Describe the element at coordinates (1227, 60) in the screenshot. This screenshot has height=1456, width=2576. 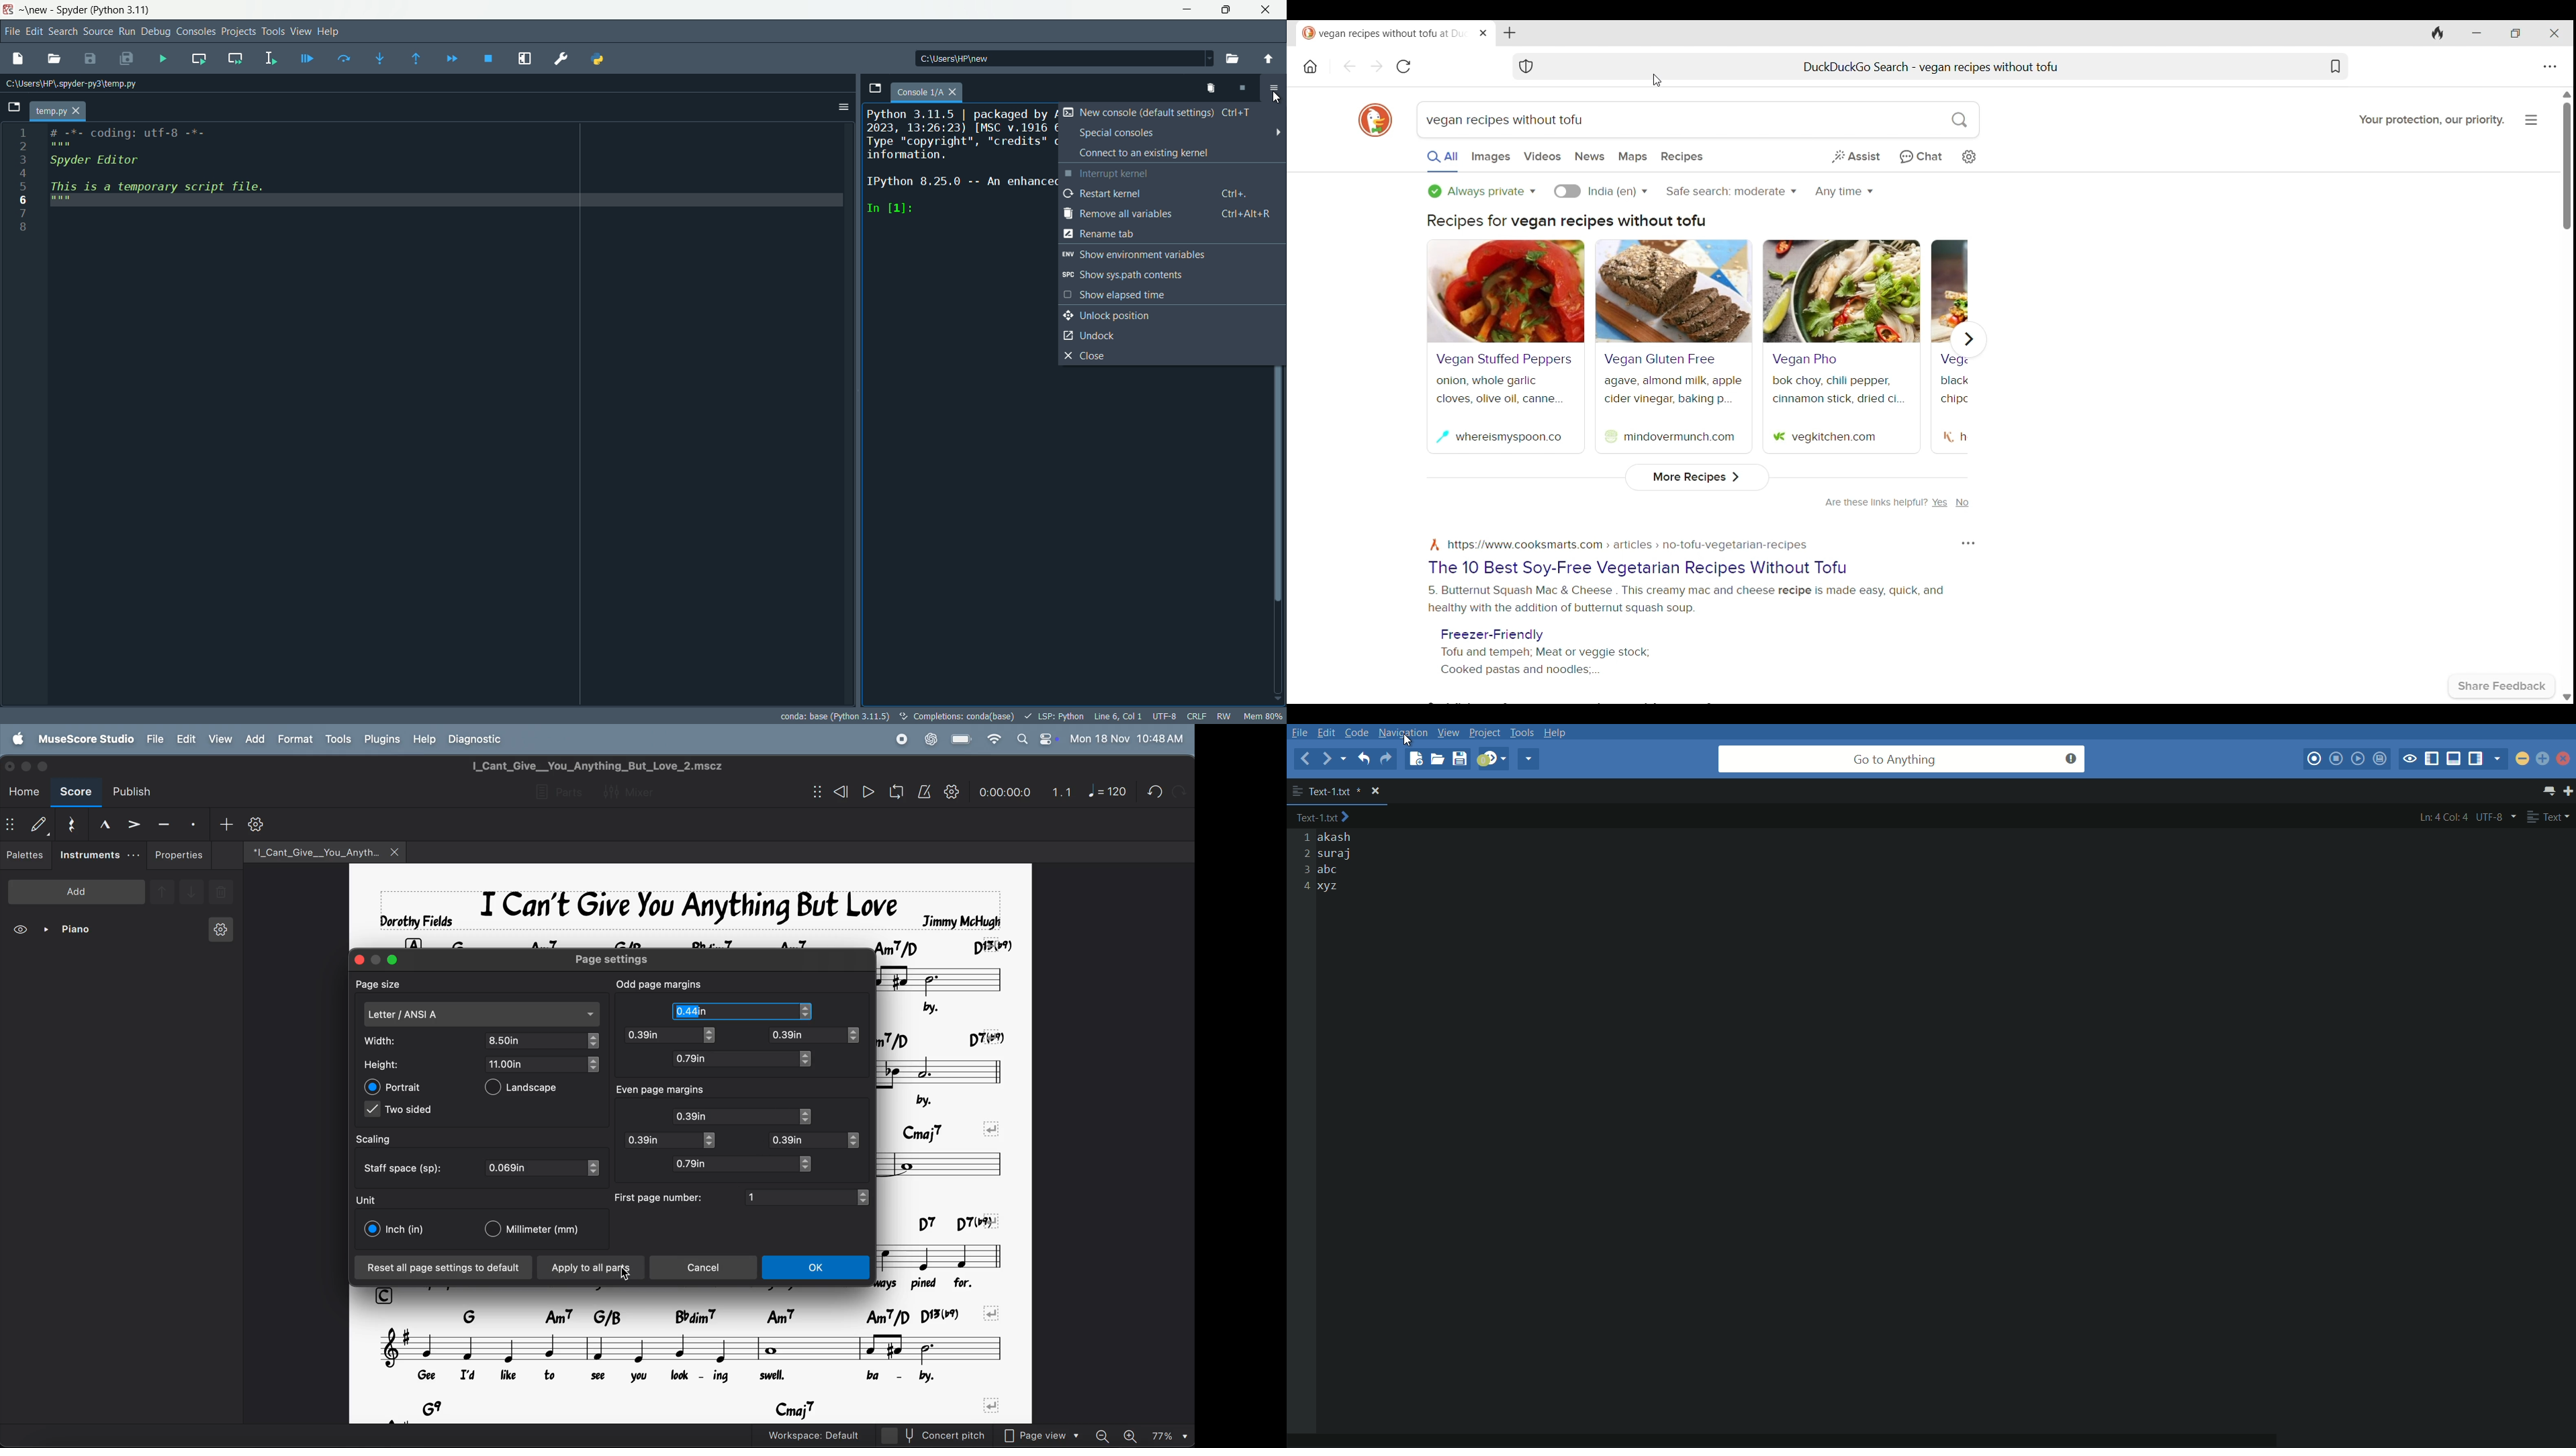
I see `browse a working directory` at that location.